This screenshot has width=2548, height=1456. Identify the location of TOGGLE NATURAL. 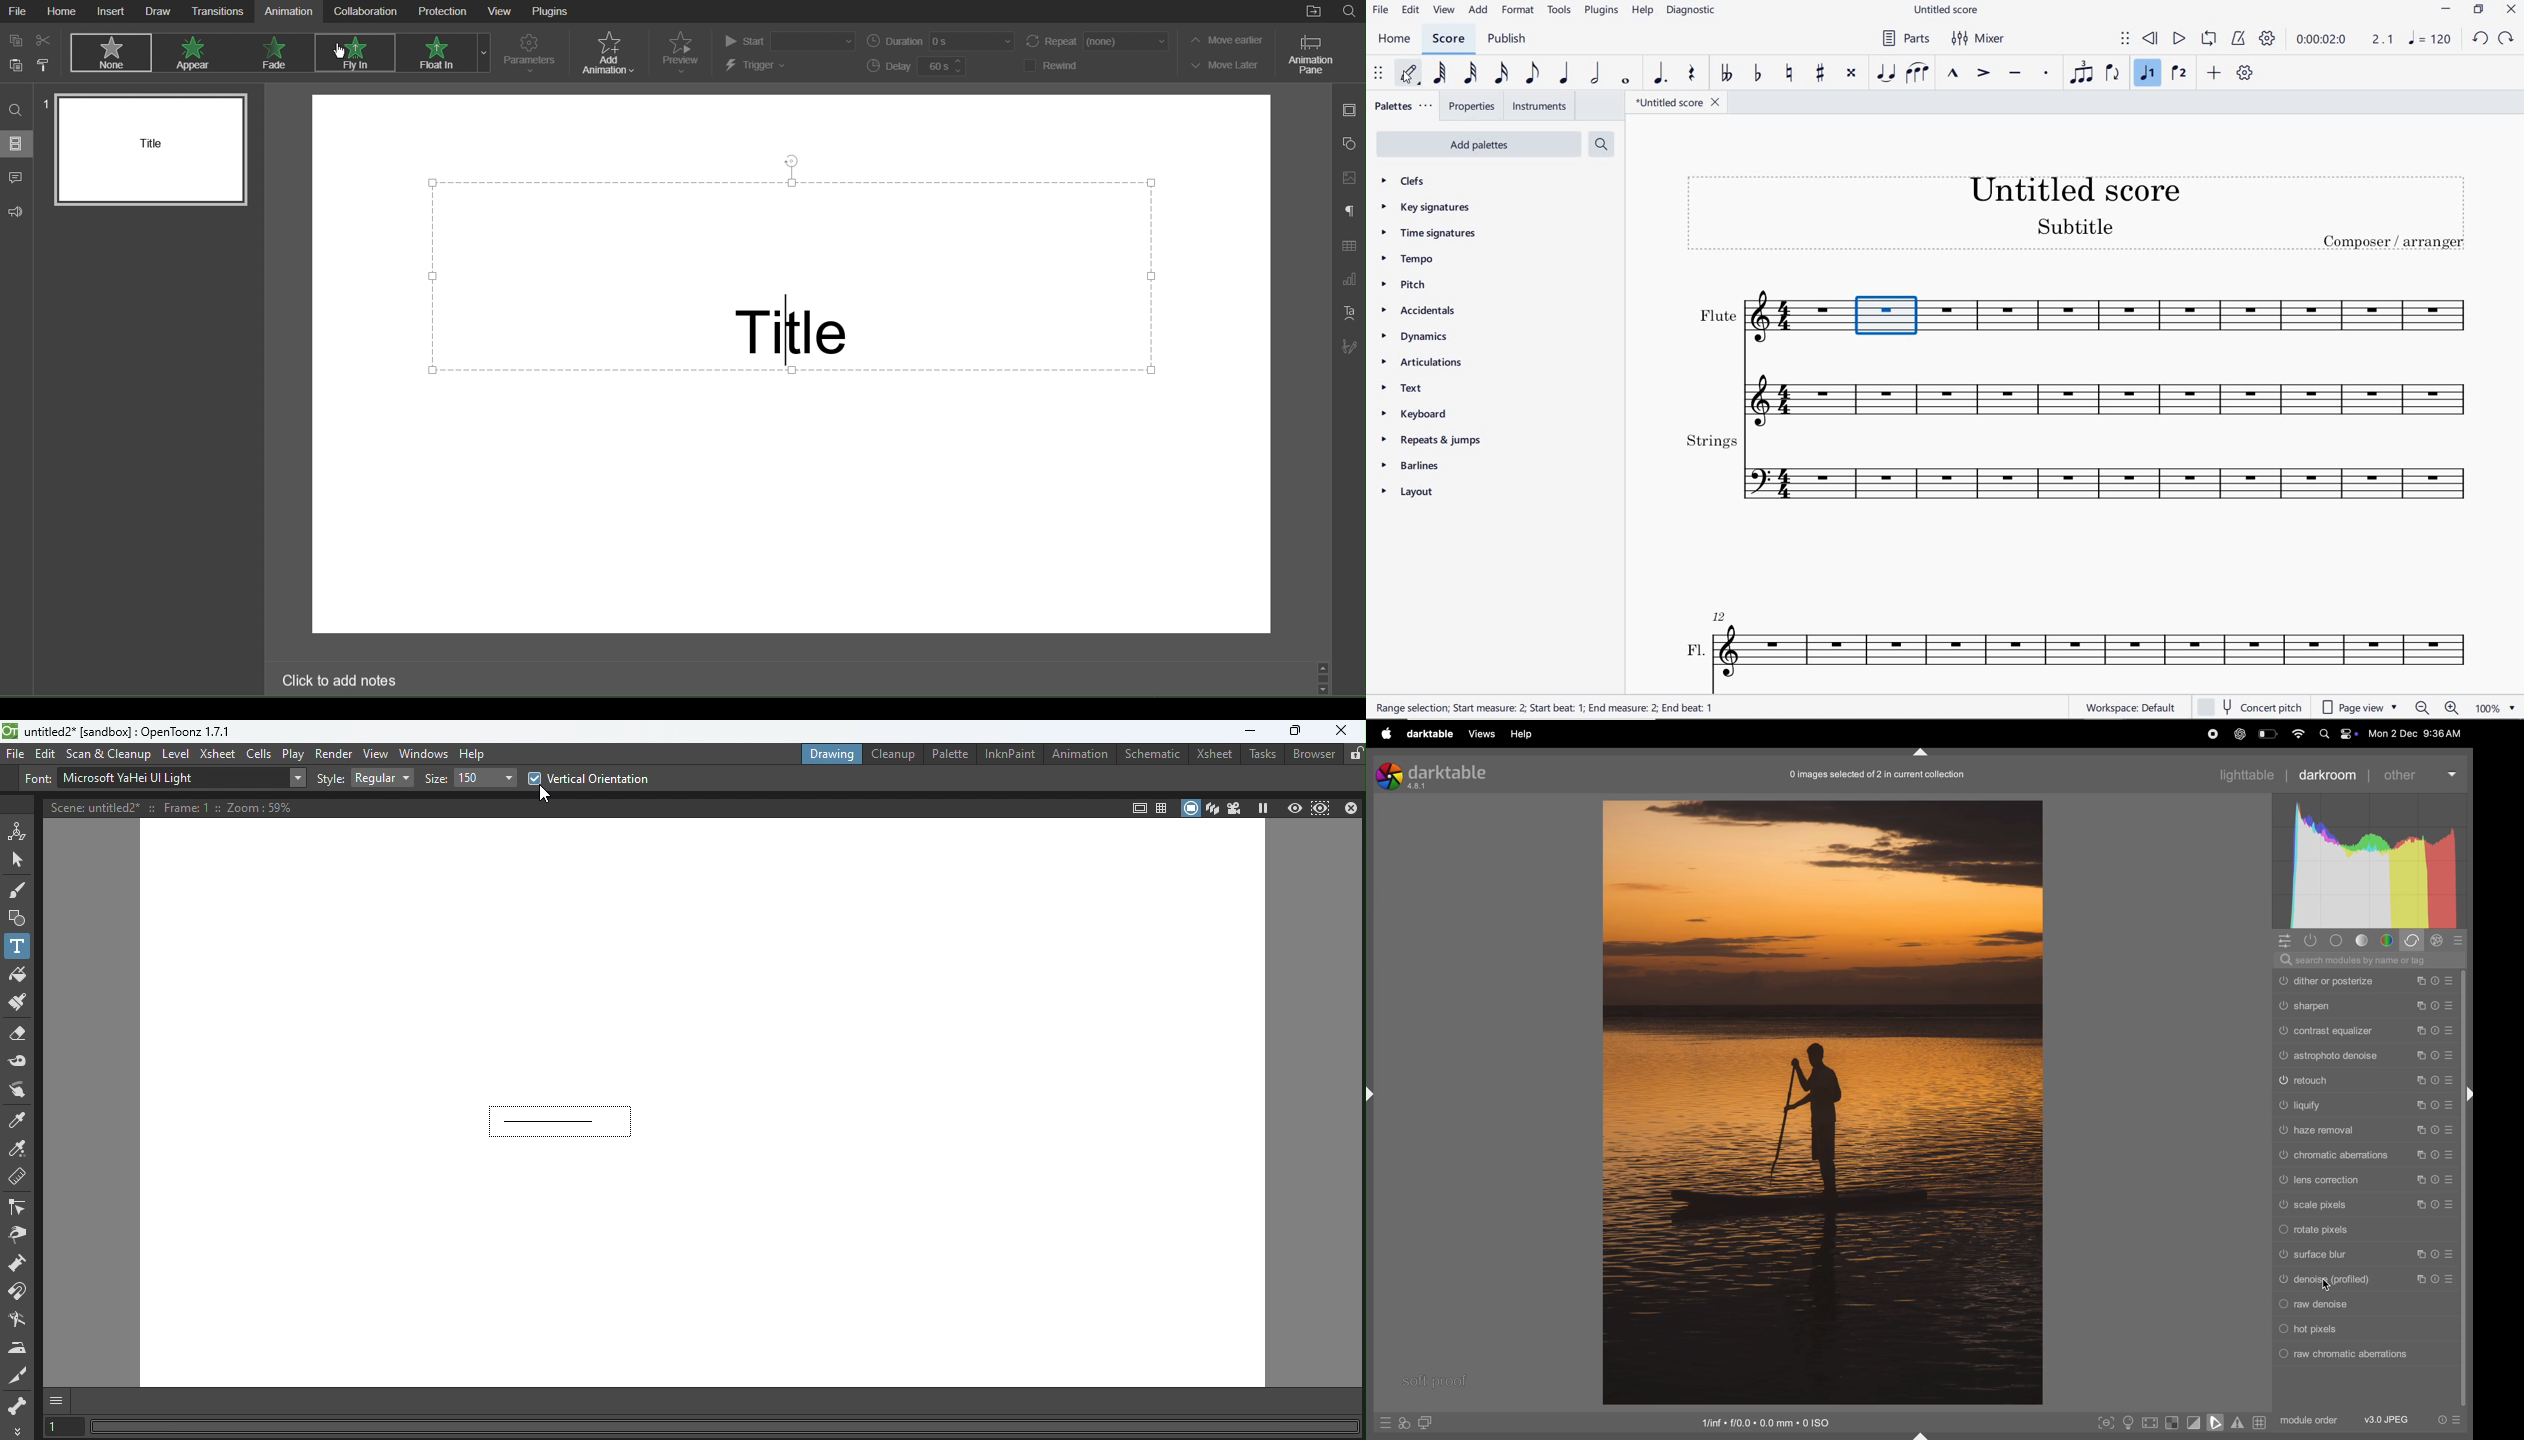
(1791, 72).